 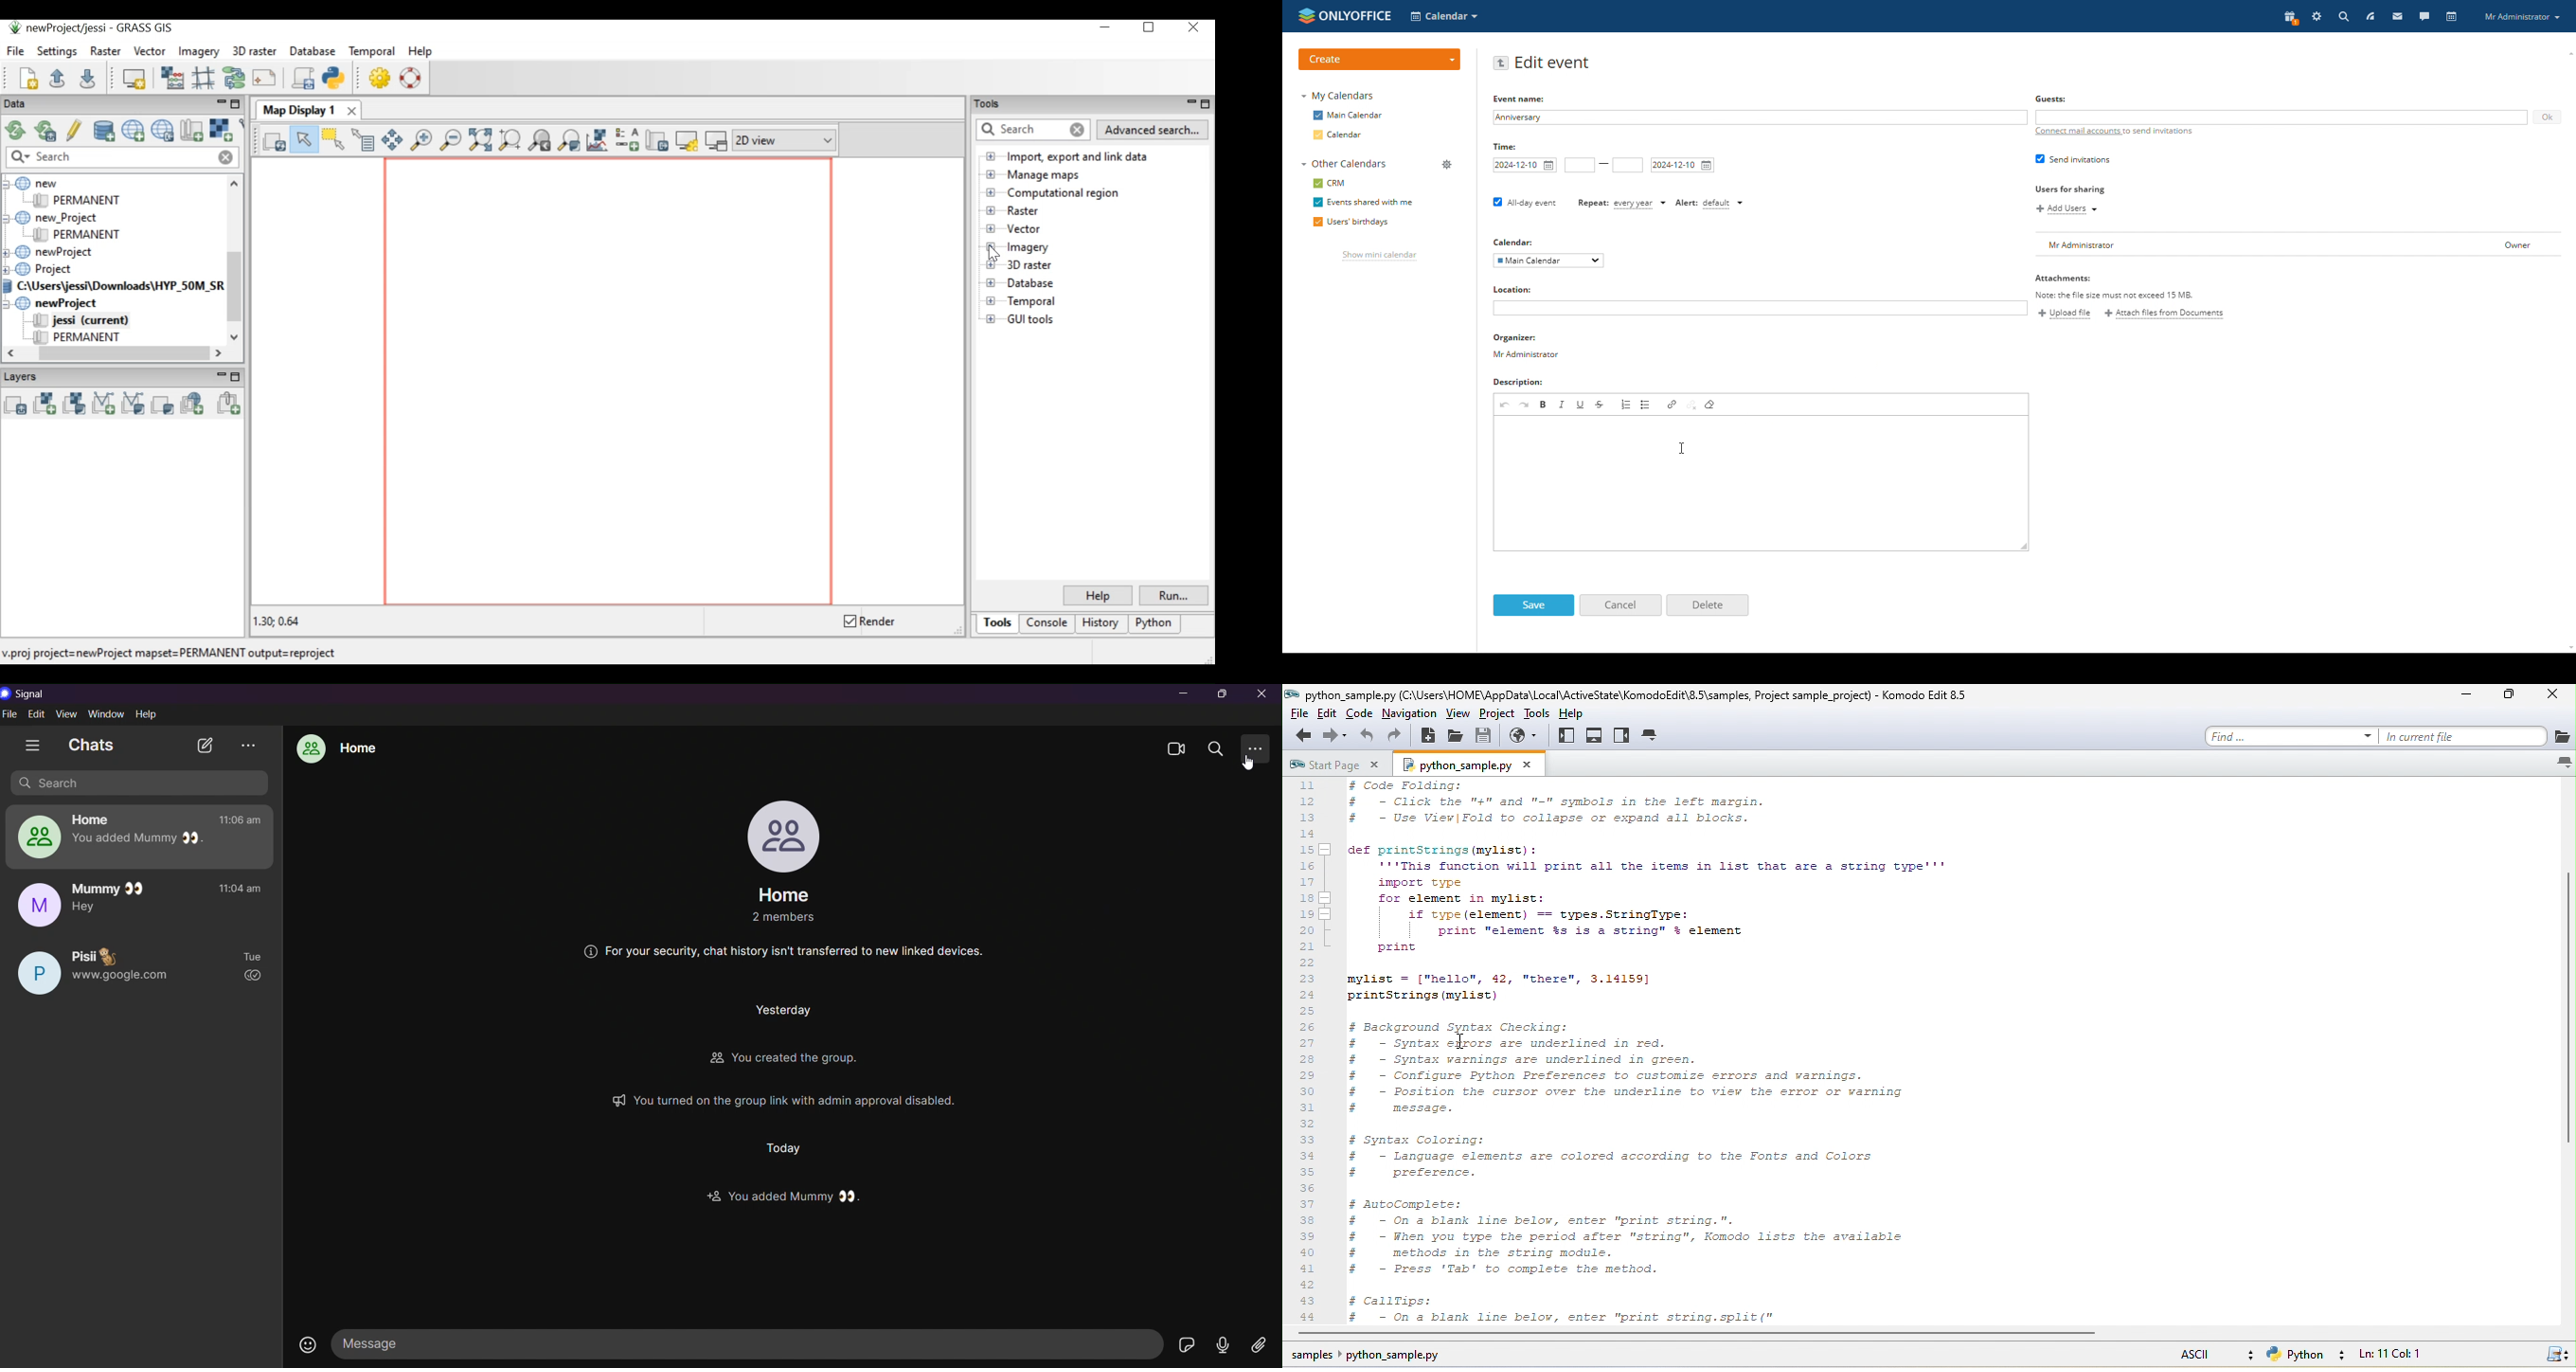 I want to click on mummy chat, so click(x=145, y=903).